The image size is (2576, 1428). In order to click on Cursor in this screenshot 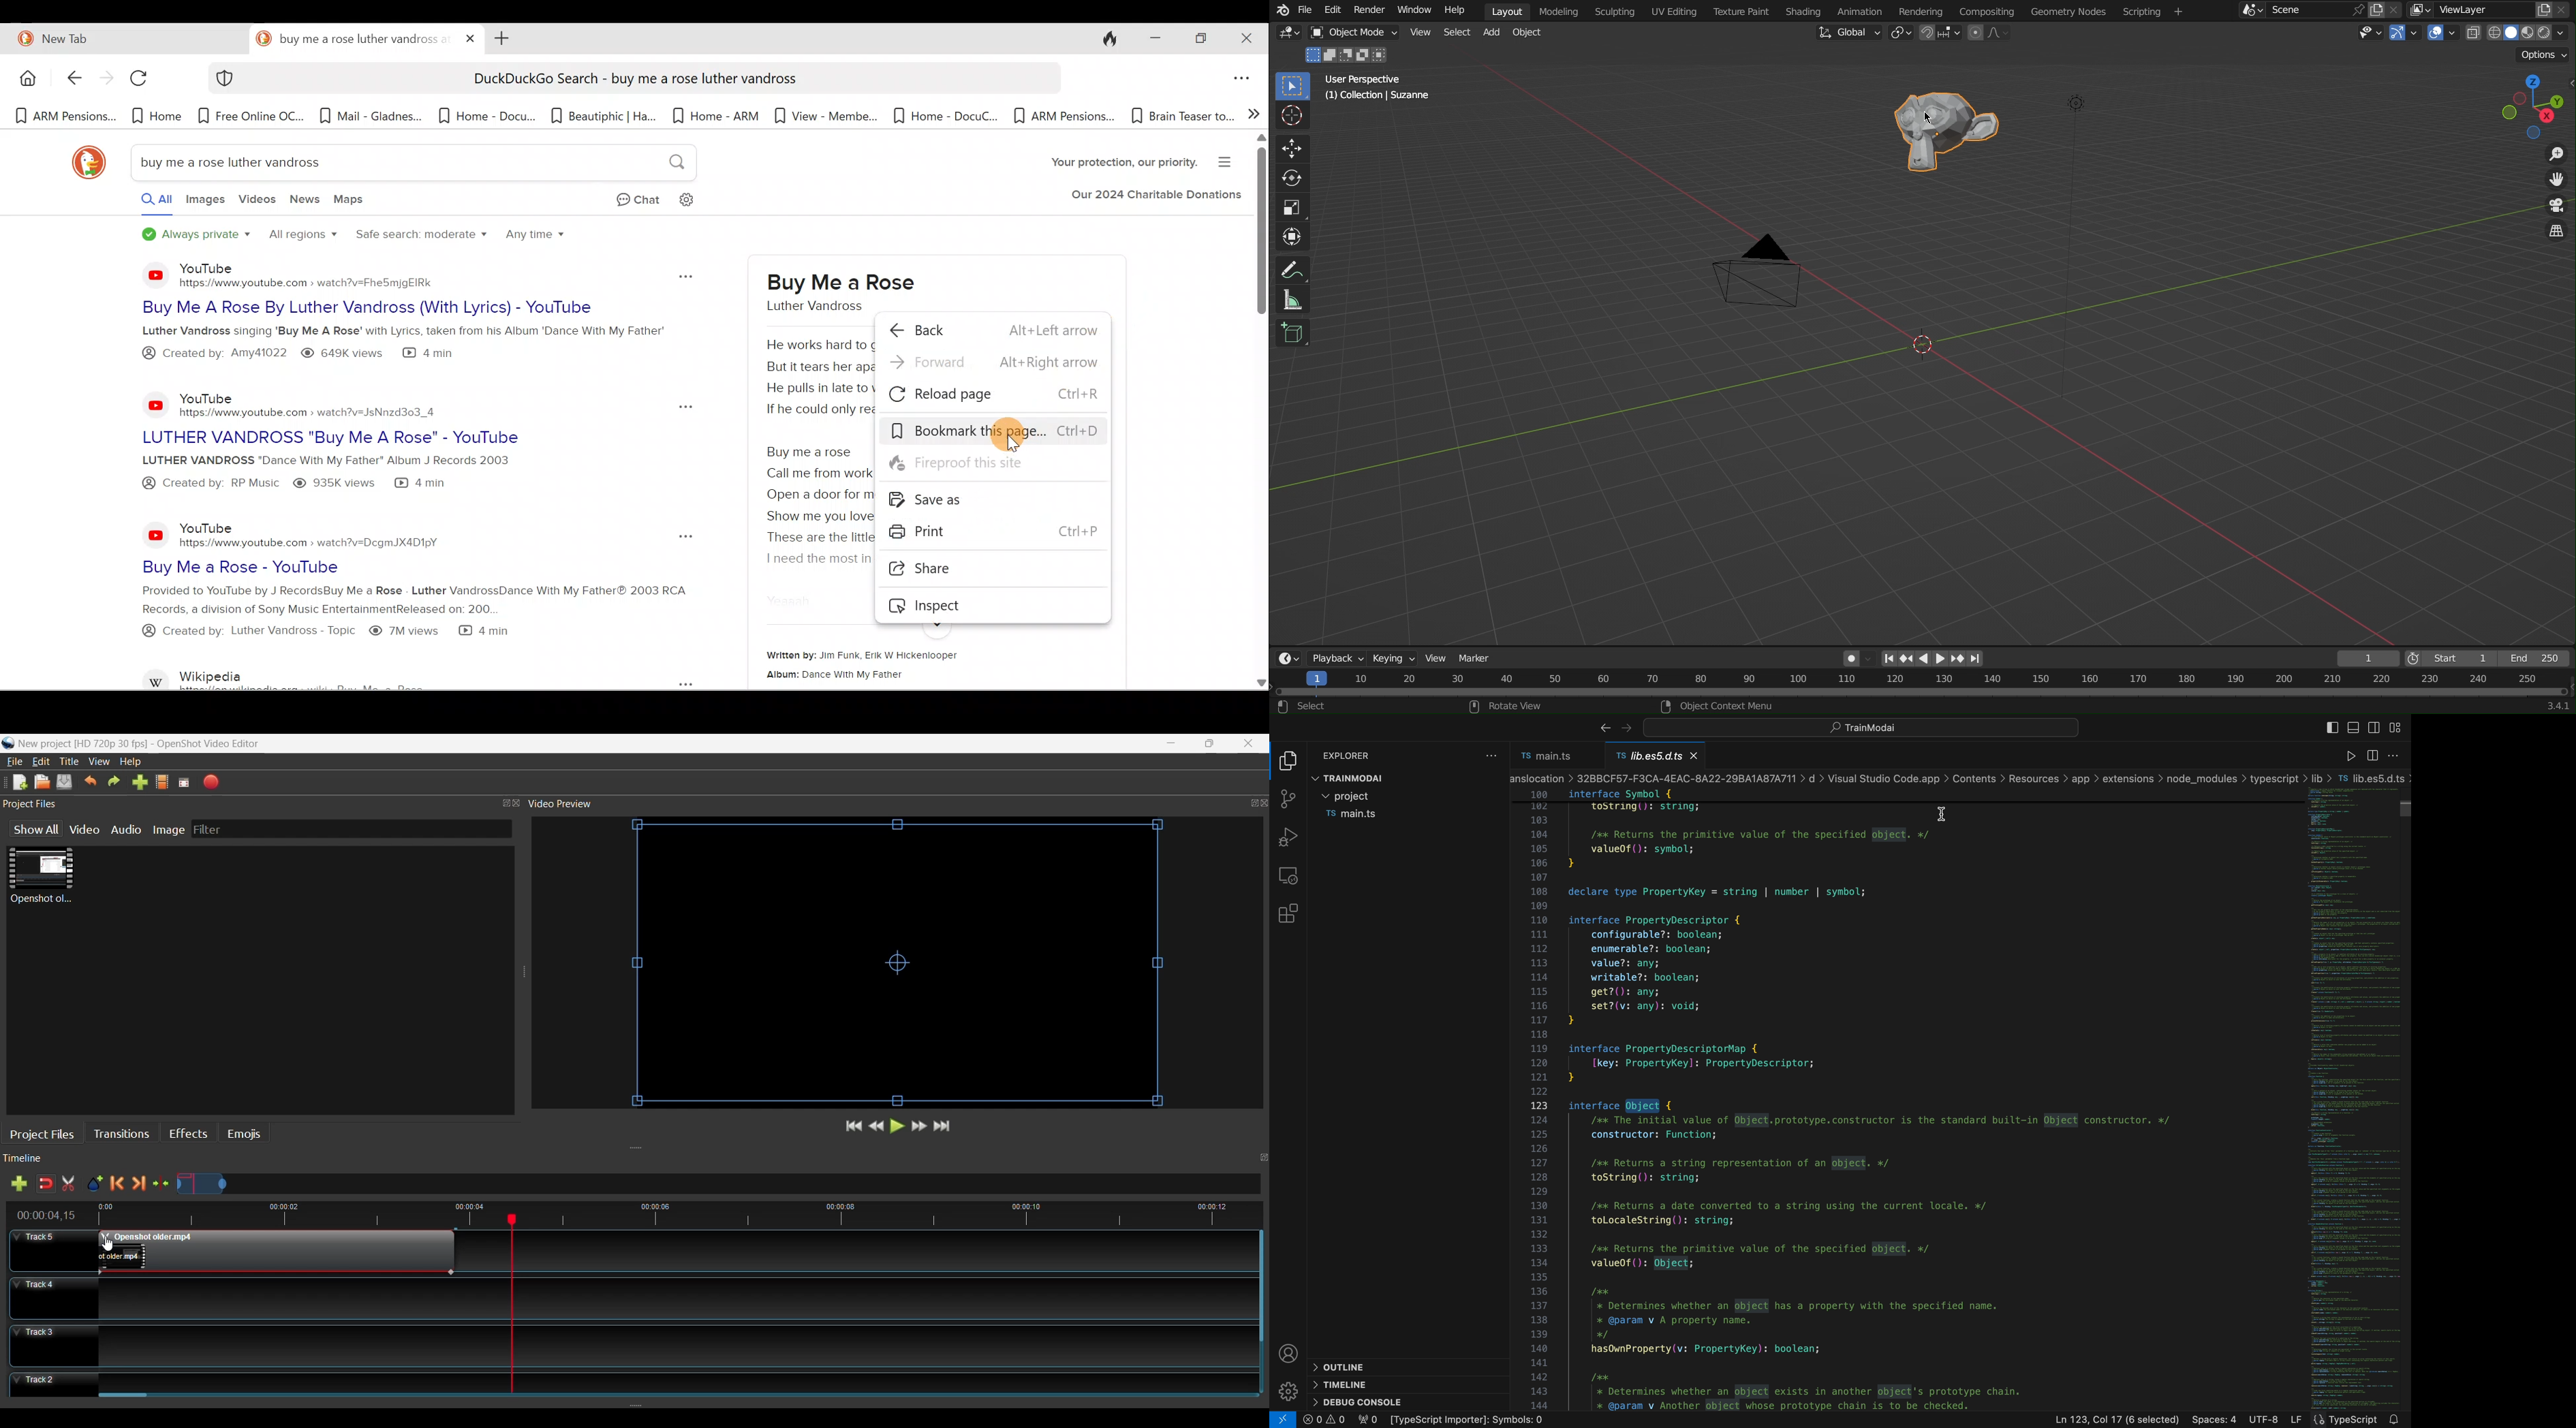, I will do `click(1292, 117)`.